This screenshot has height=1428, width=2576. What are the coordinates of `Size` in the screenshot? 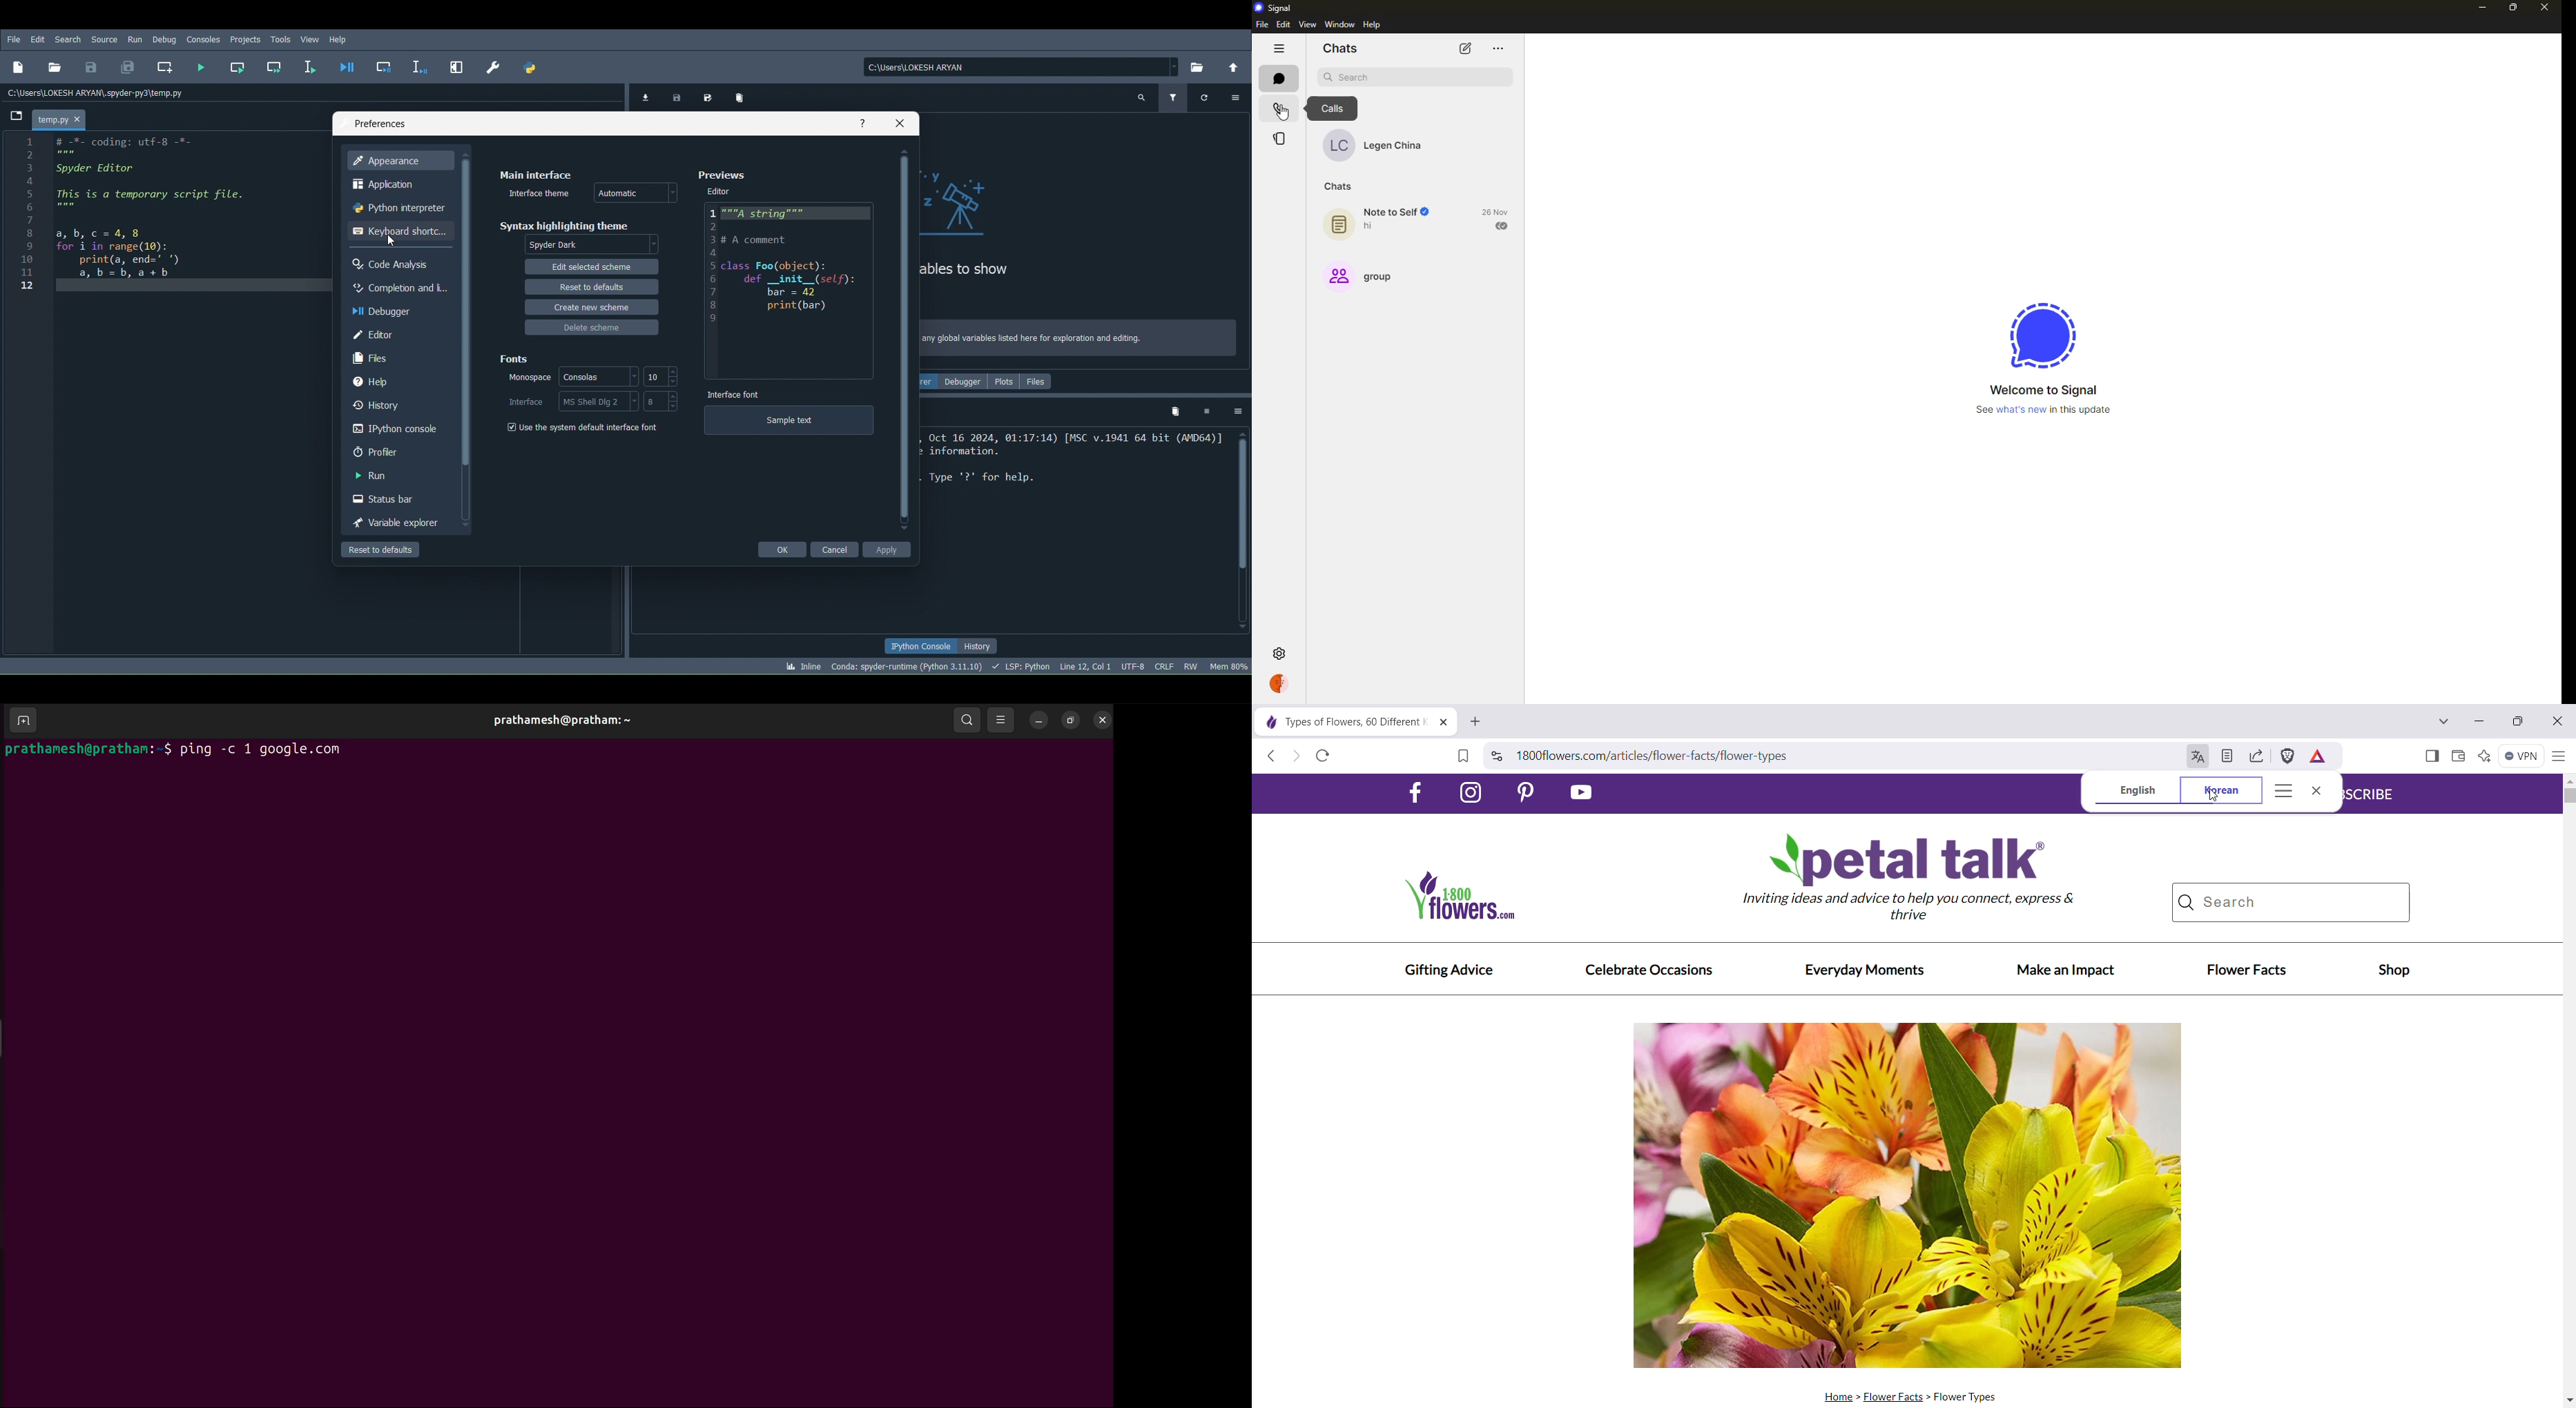 It's located at (663, 376).